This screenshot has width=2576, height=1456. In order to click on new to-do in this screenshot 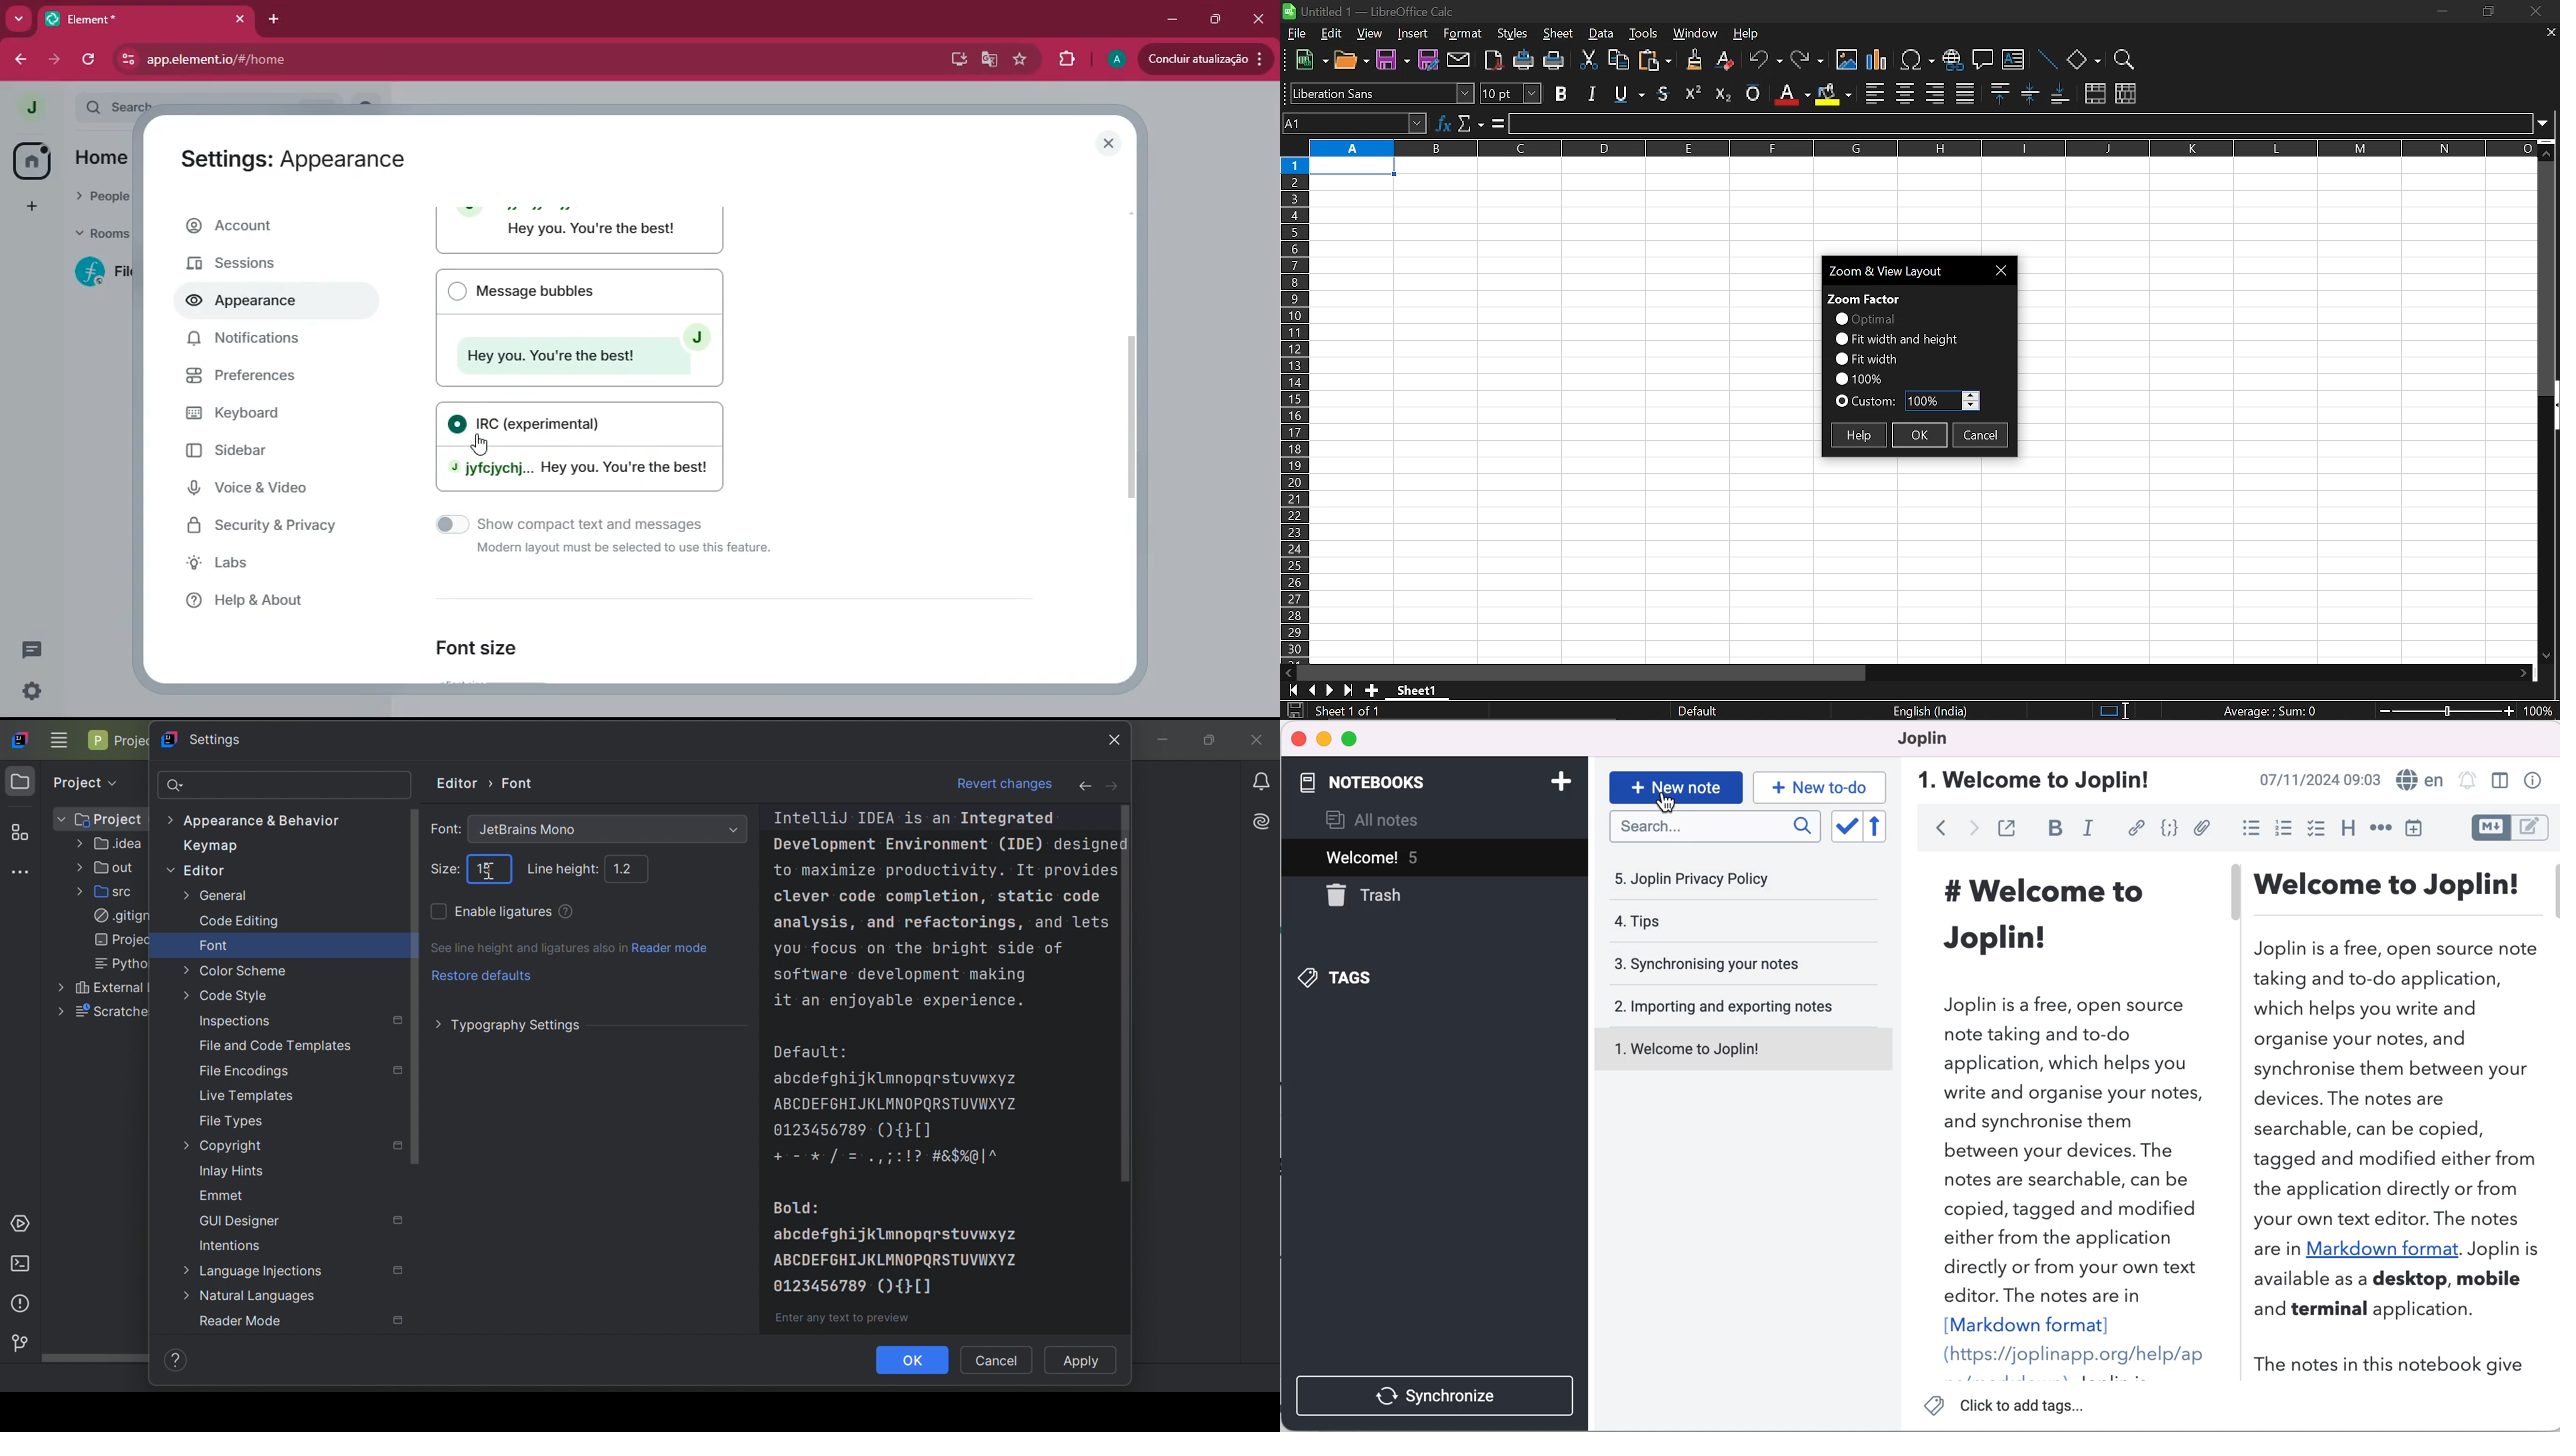, I will do `click(1822, 785)`.